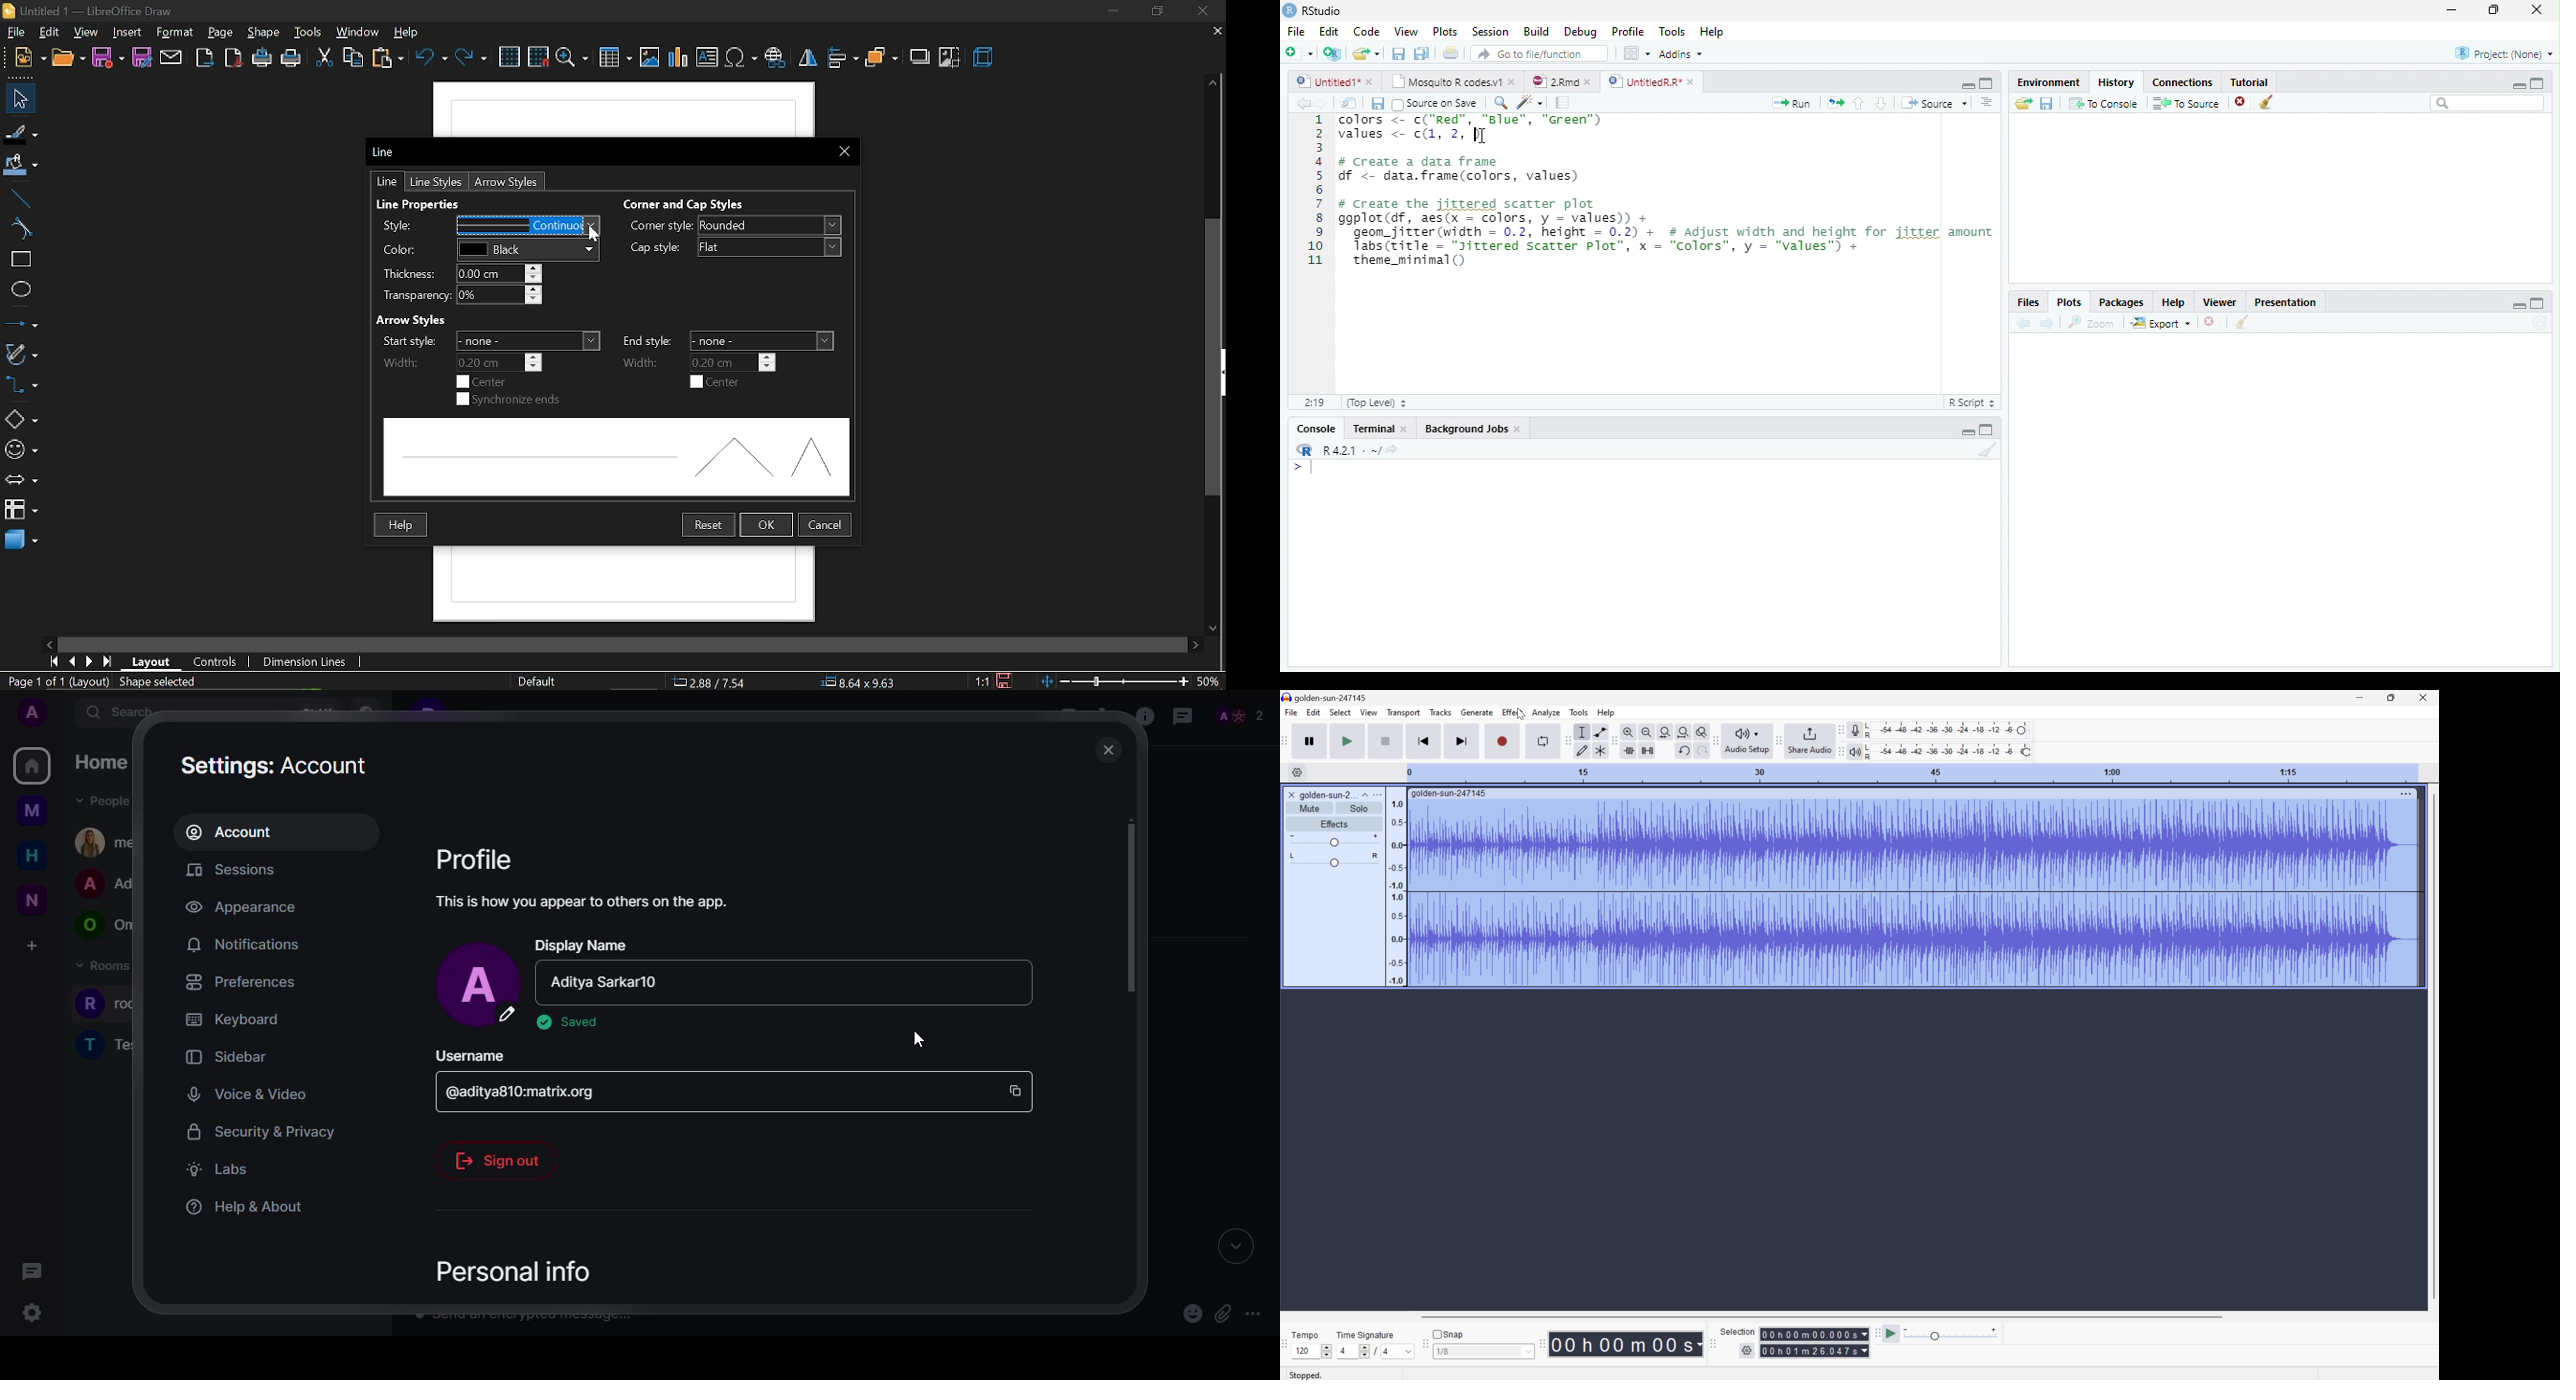  What do you see at coordinates (21, 163) in the screenshot?
I see `fill color` at bounding box center [21, 163].